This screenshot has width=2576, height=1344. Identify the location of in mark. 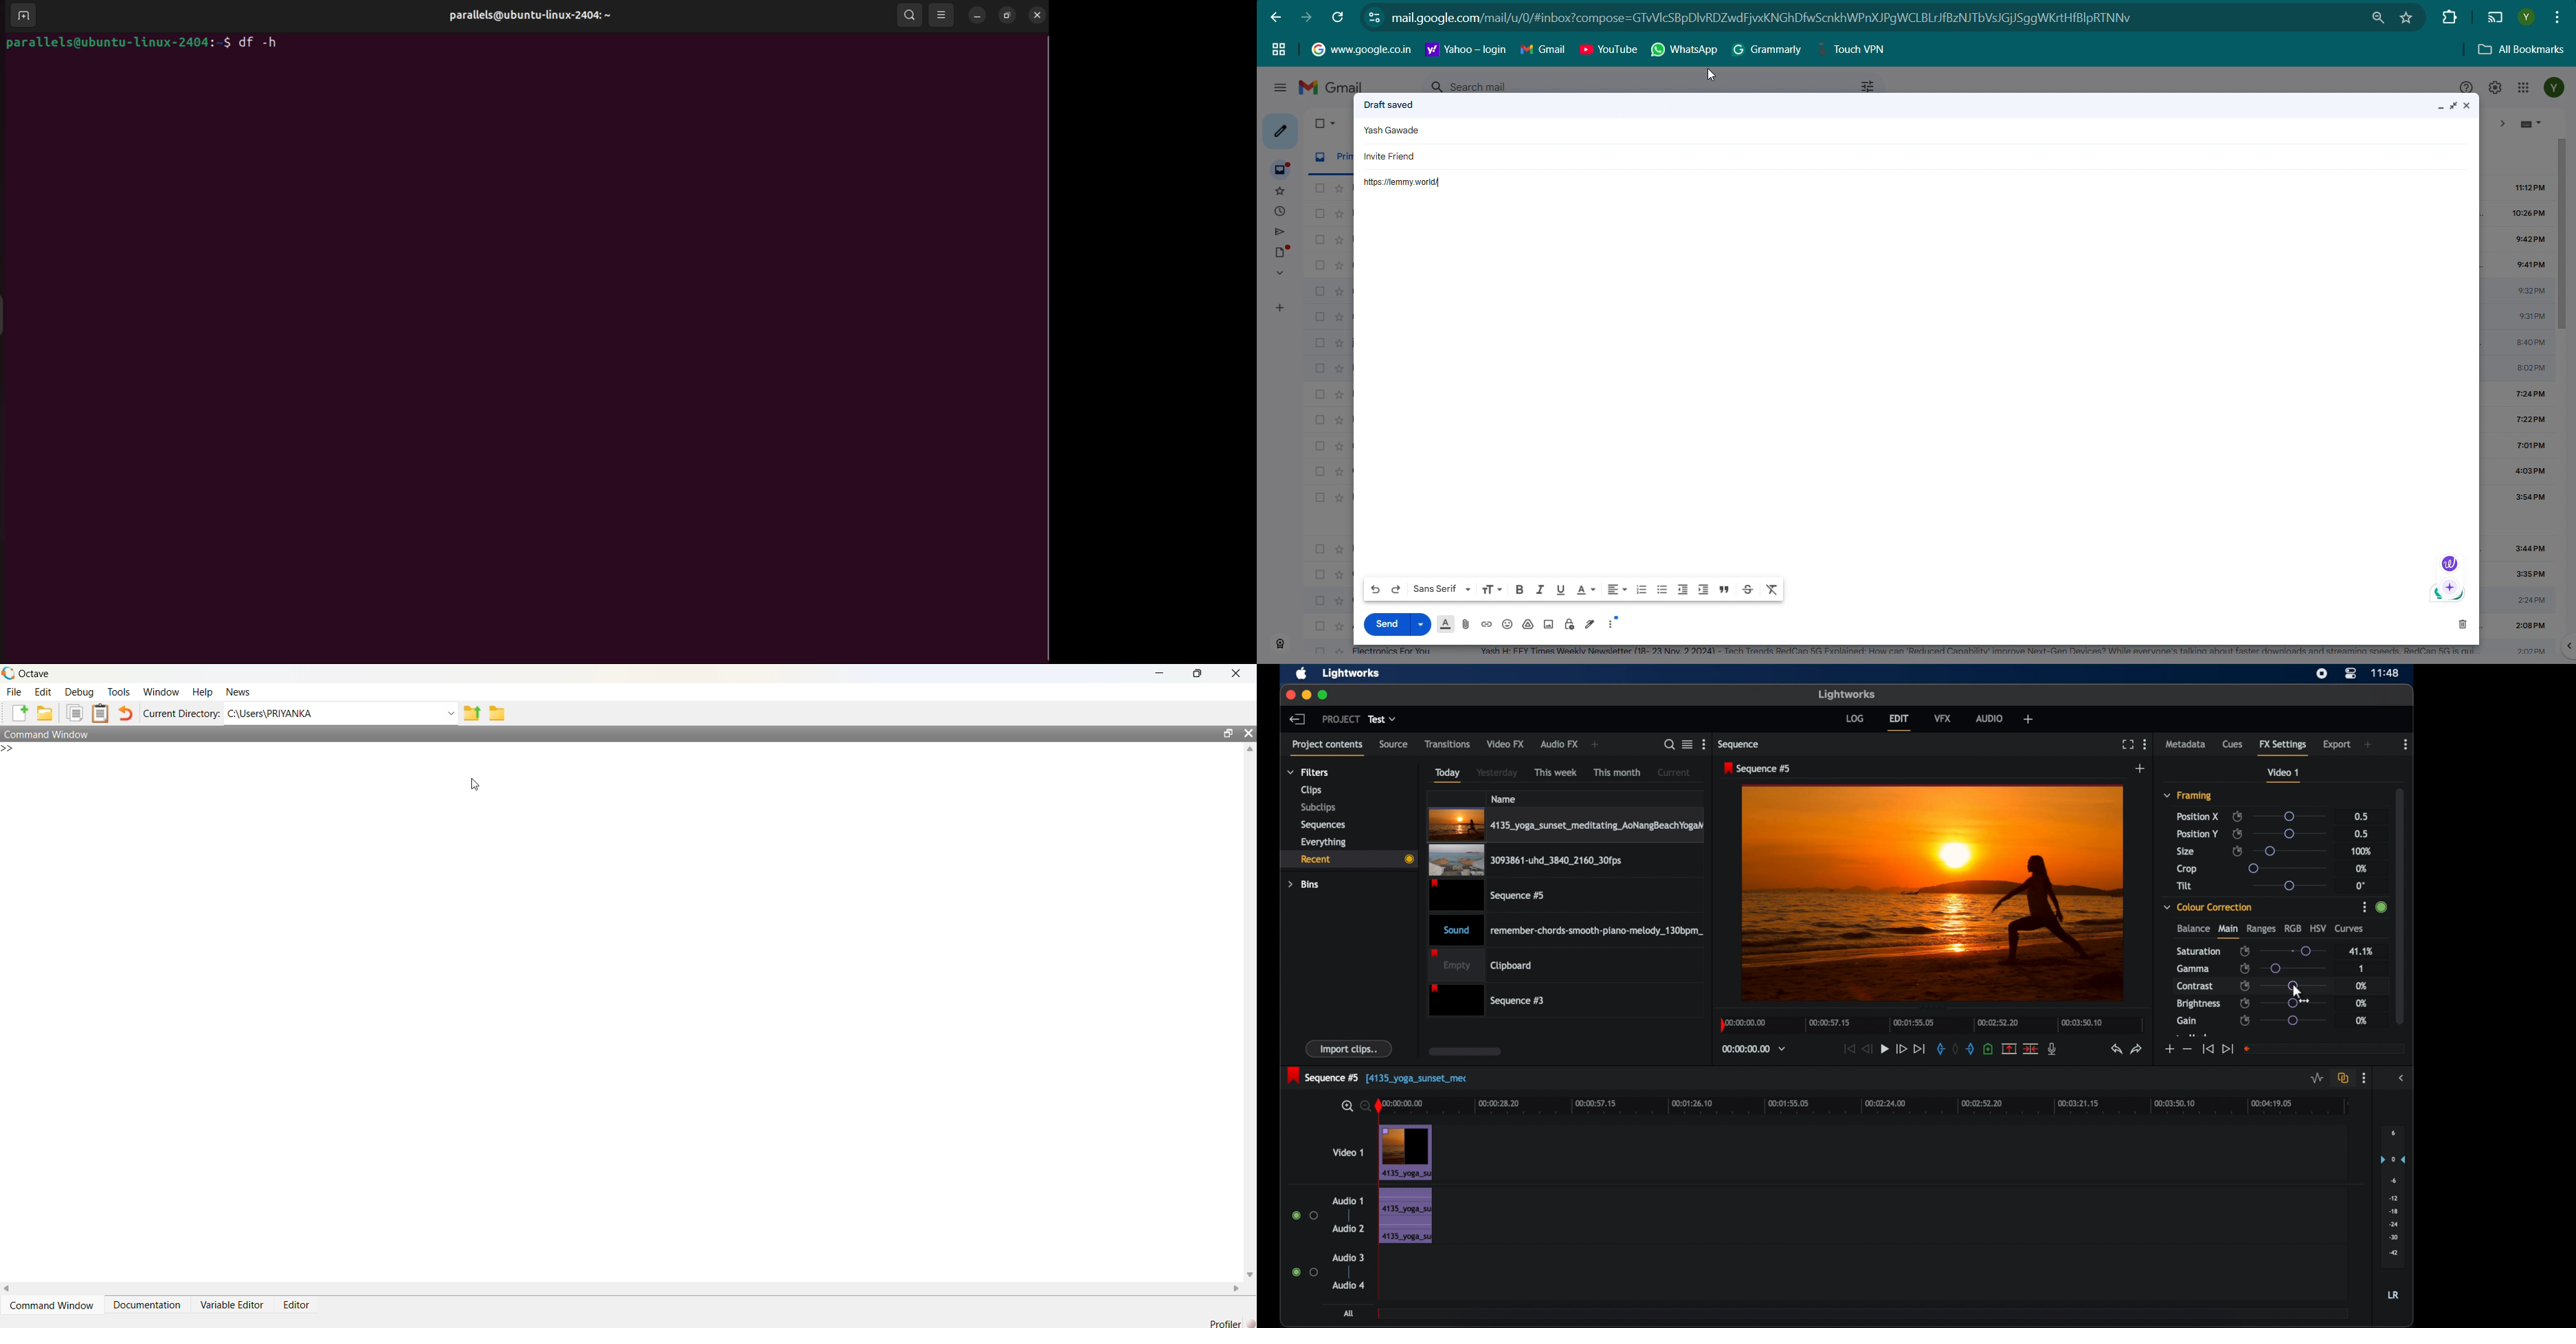
(1940, 1048).